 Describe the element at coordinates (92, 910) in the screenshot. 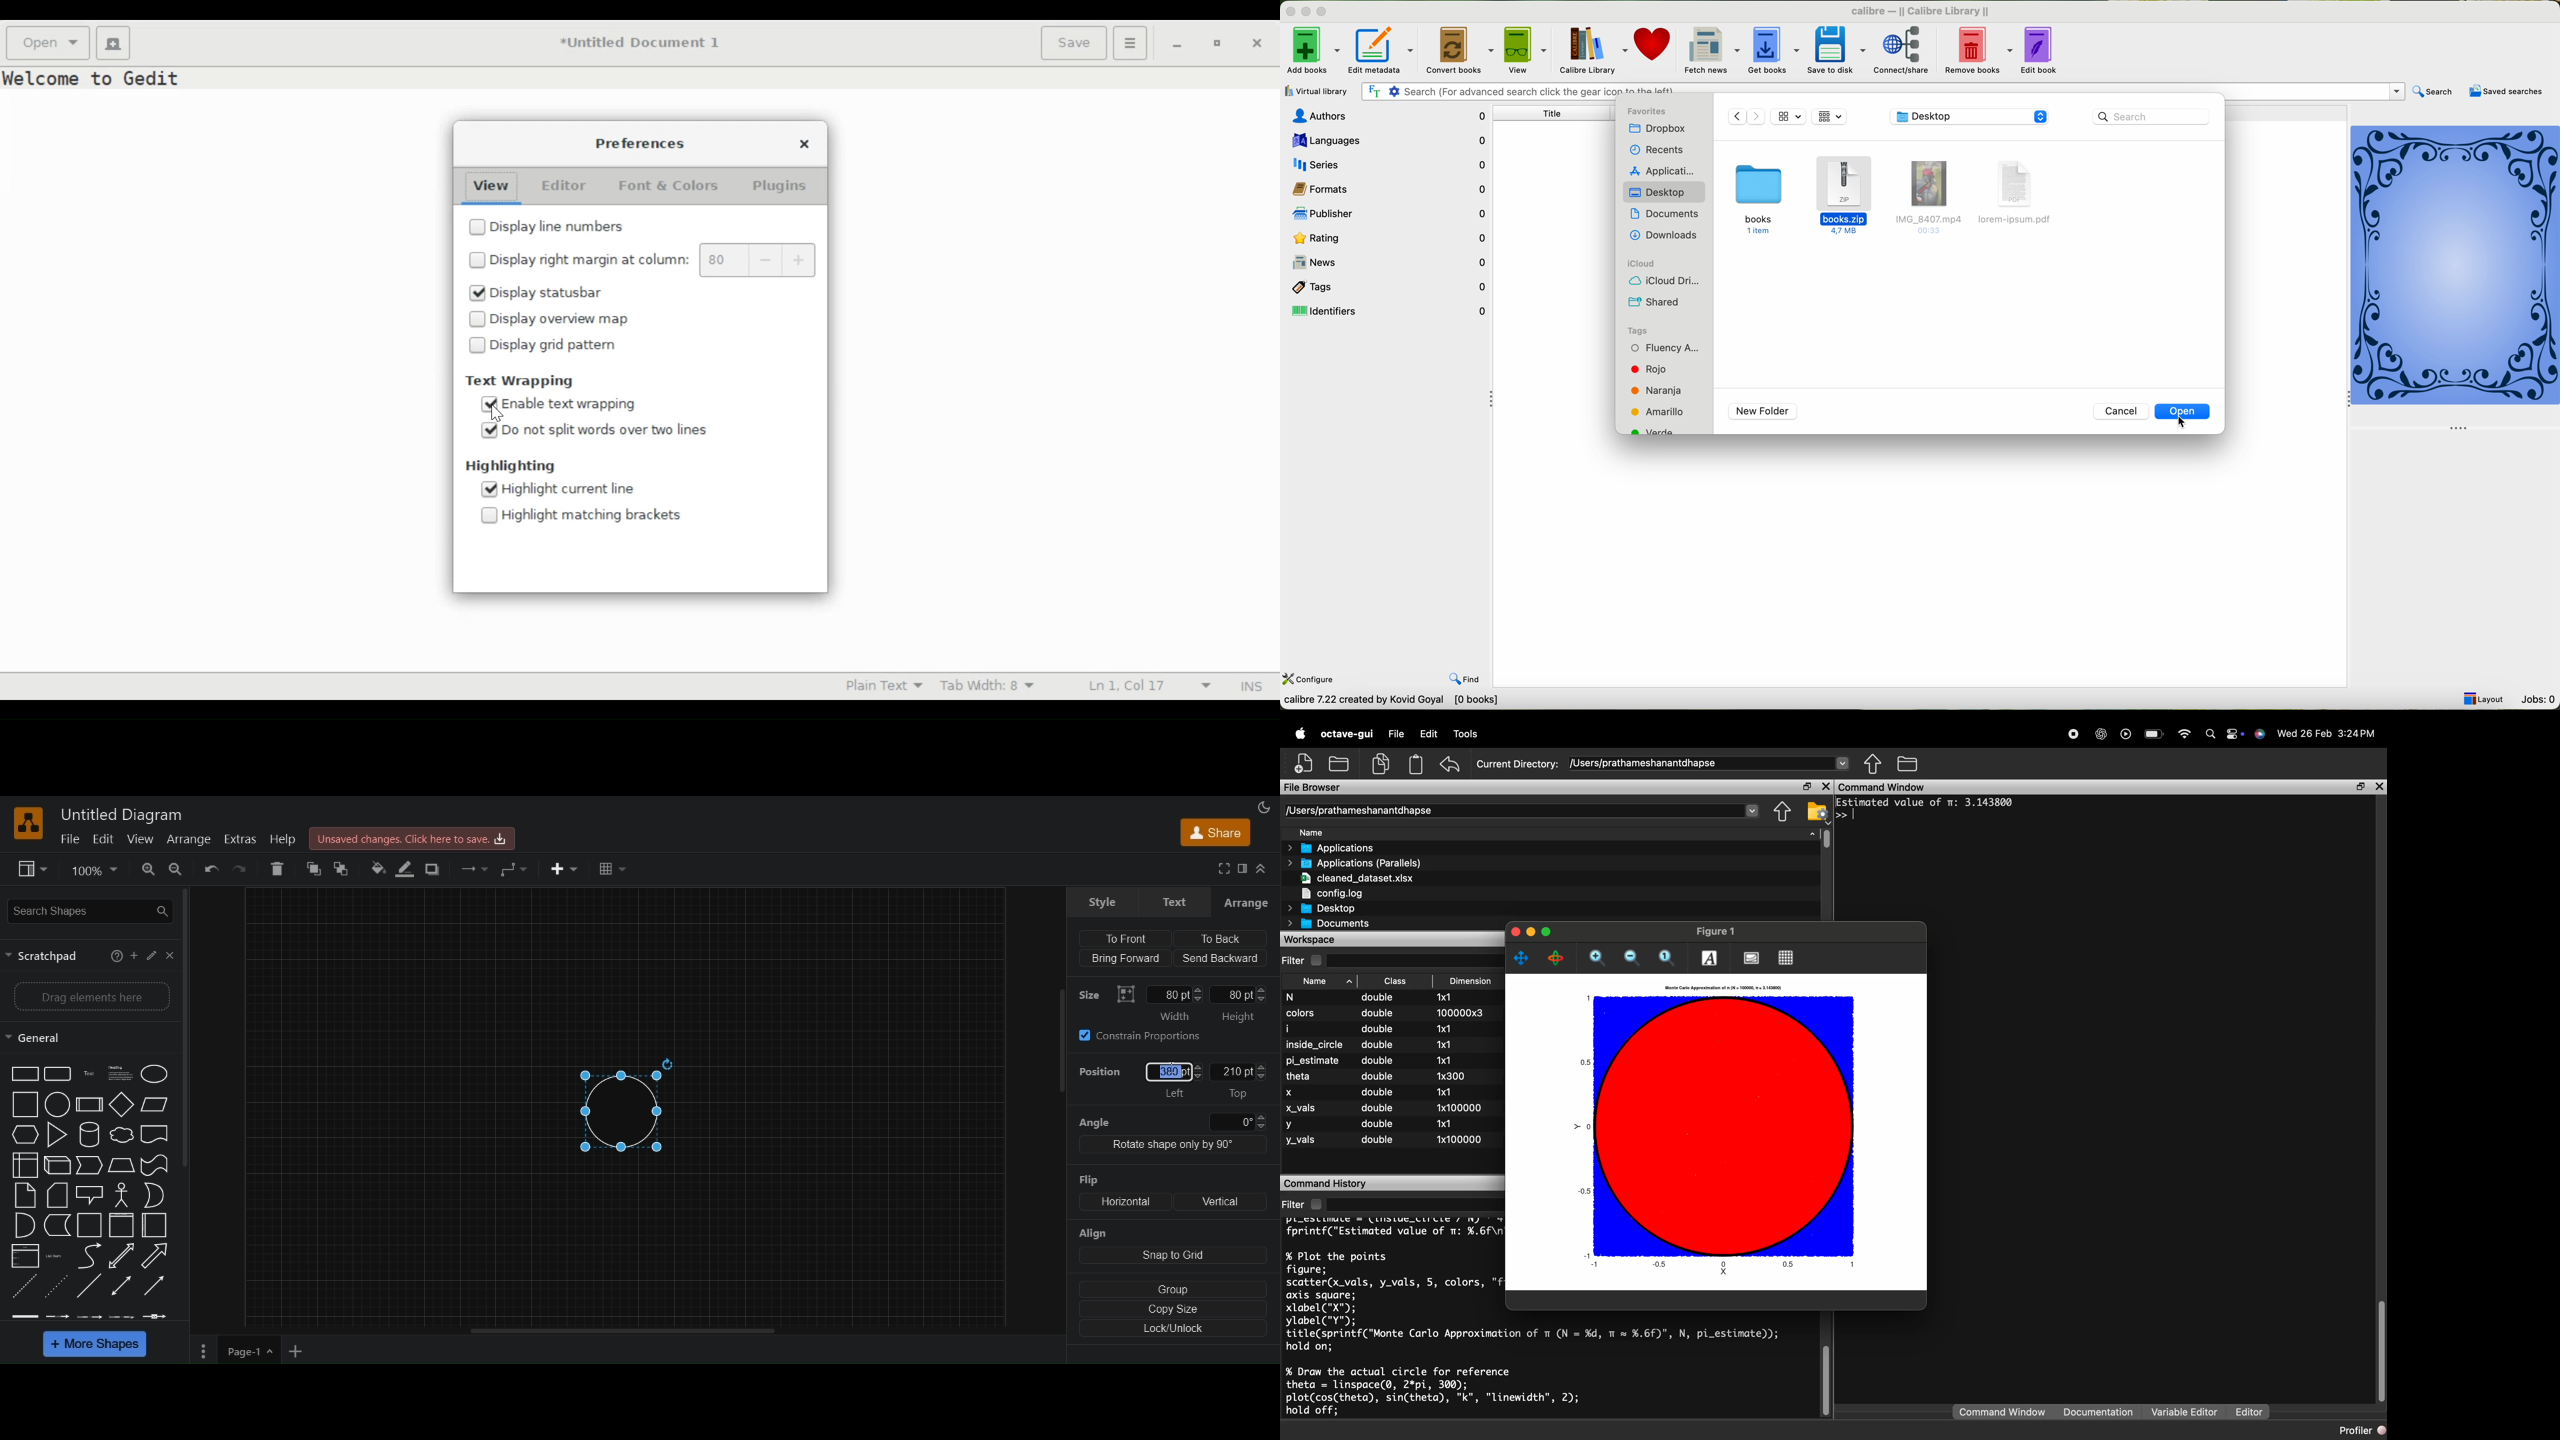

I see `search shapes` at that location.